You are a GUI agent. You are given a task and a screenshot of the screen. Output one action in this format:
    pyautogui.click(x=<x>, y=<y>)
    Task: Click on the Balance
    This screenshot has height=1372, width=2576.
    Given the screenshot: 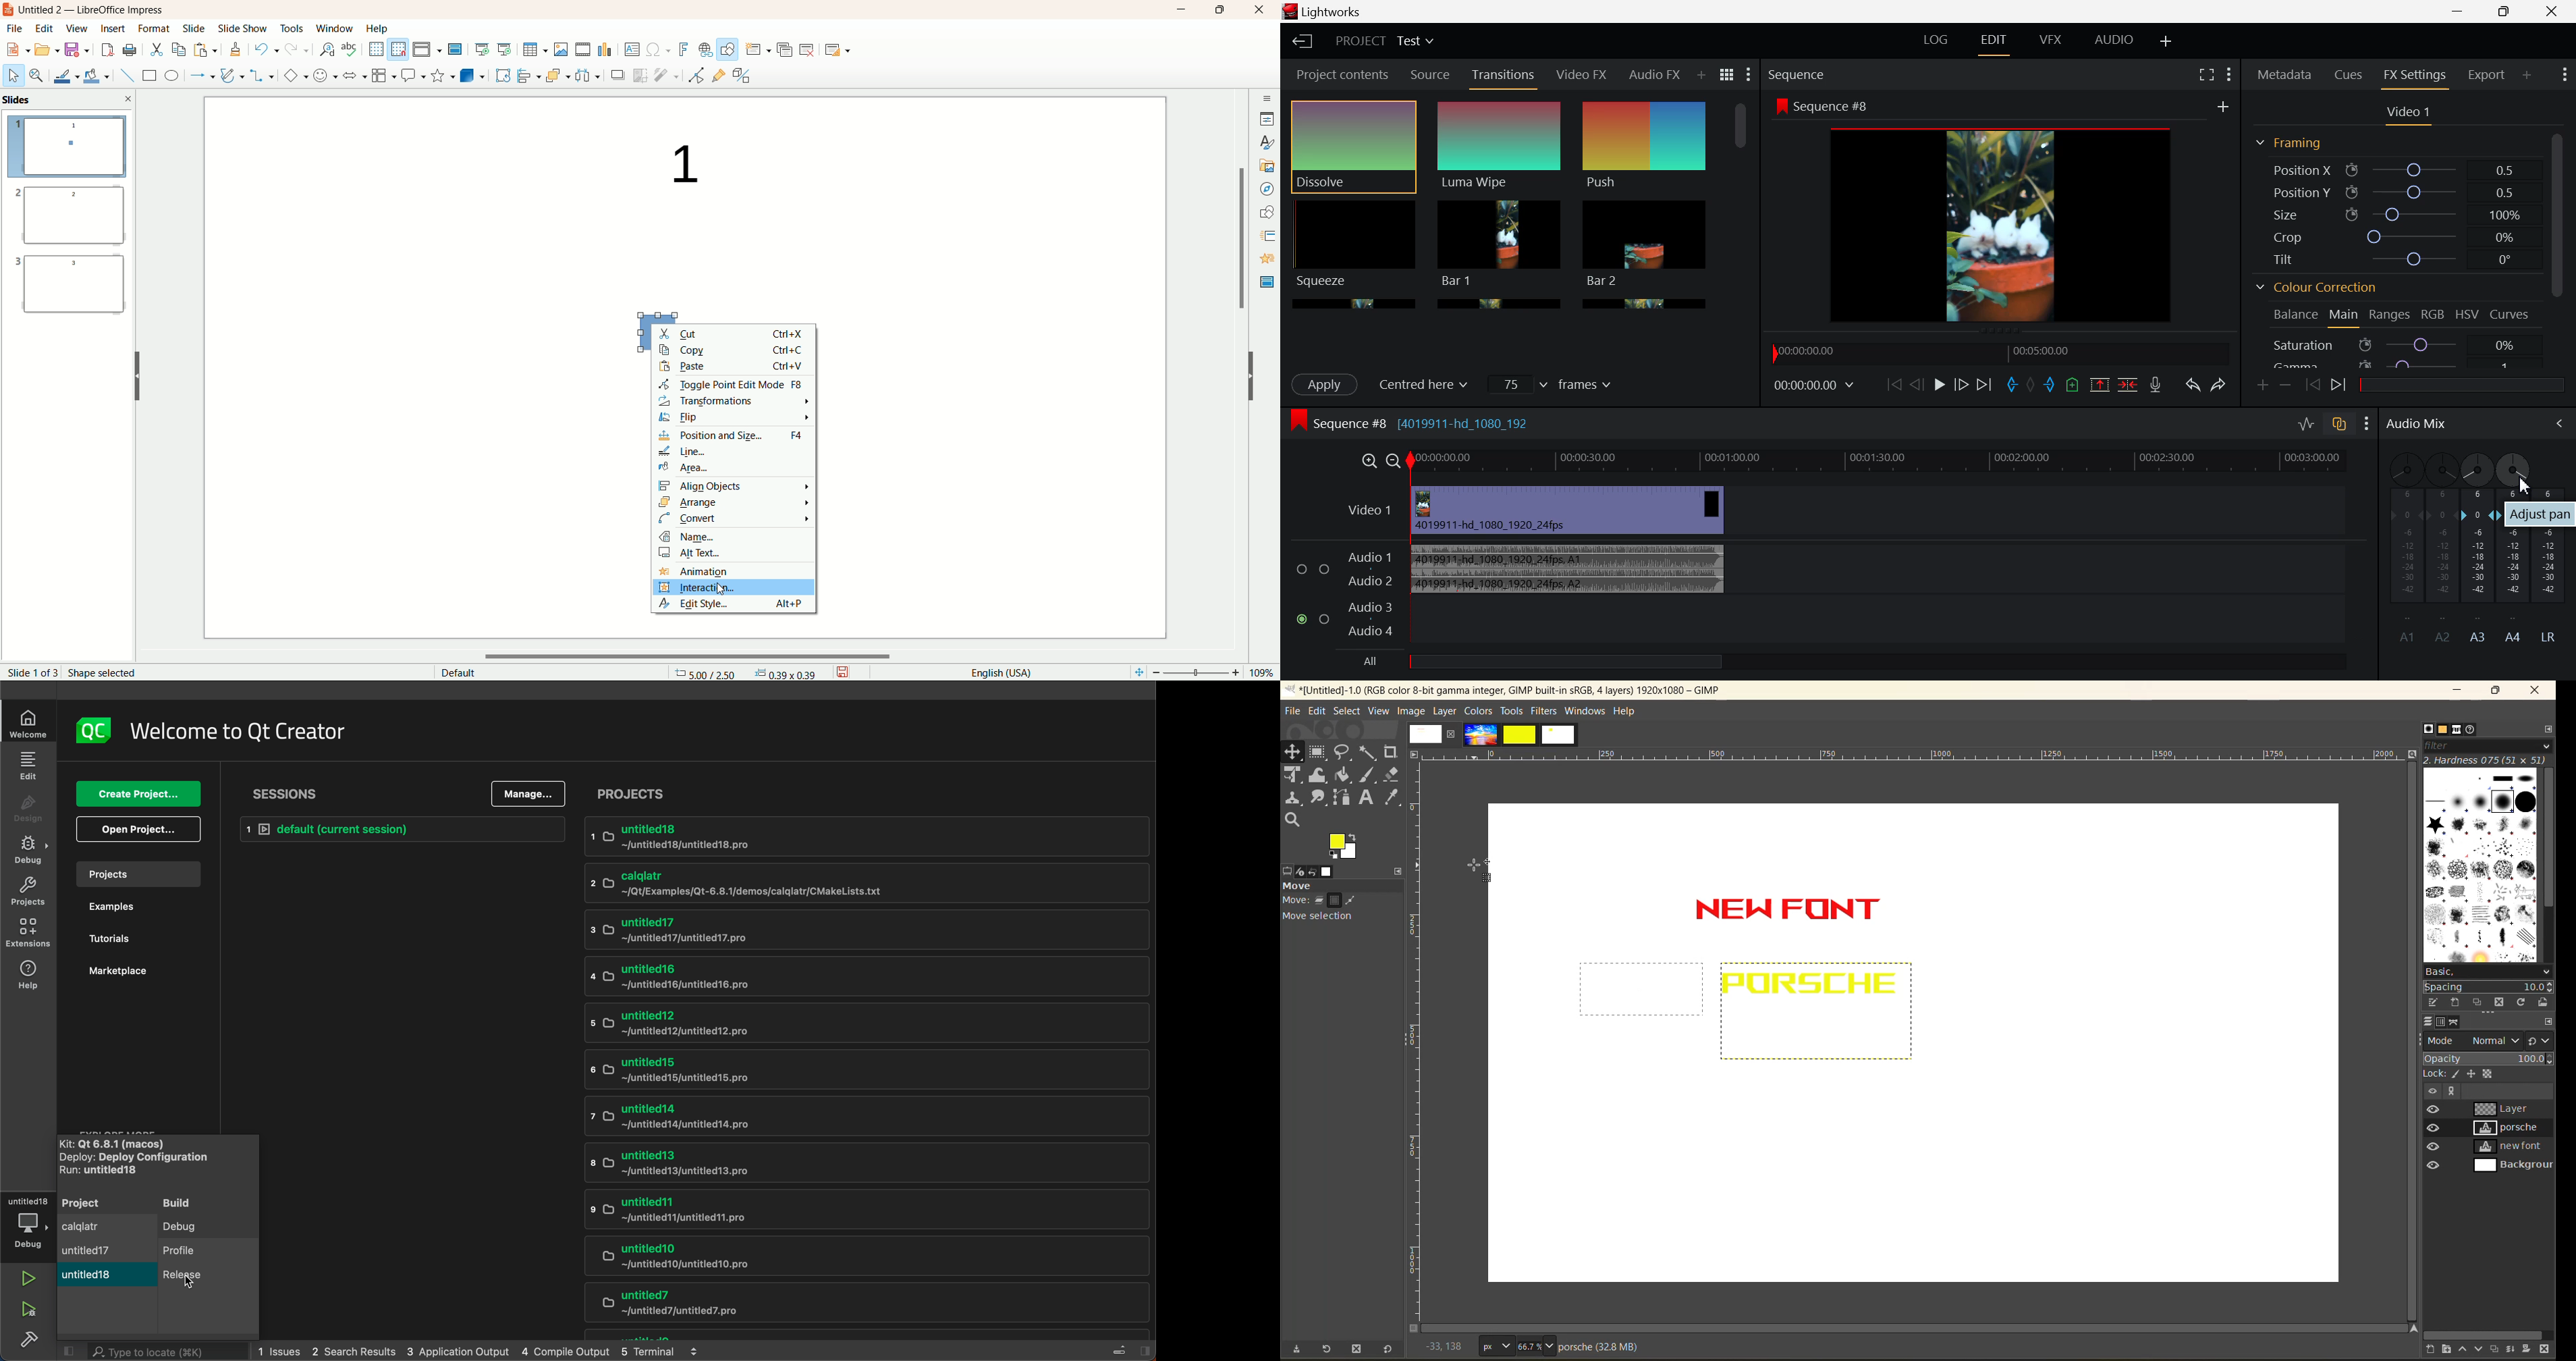 What is the action you would take?
    pyautogui.click(x=2294, y=315)
    